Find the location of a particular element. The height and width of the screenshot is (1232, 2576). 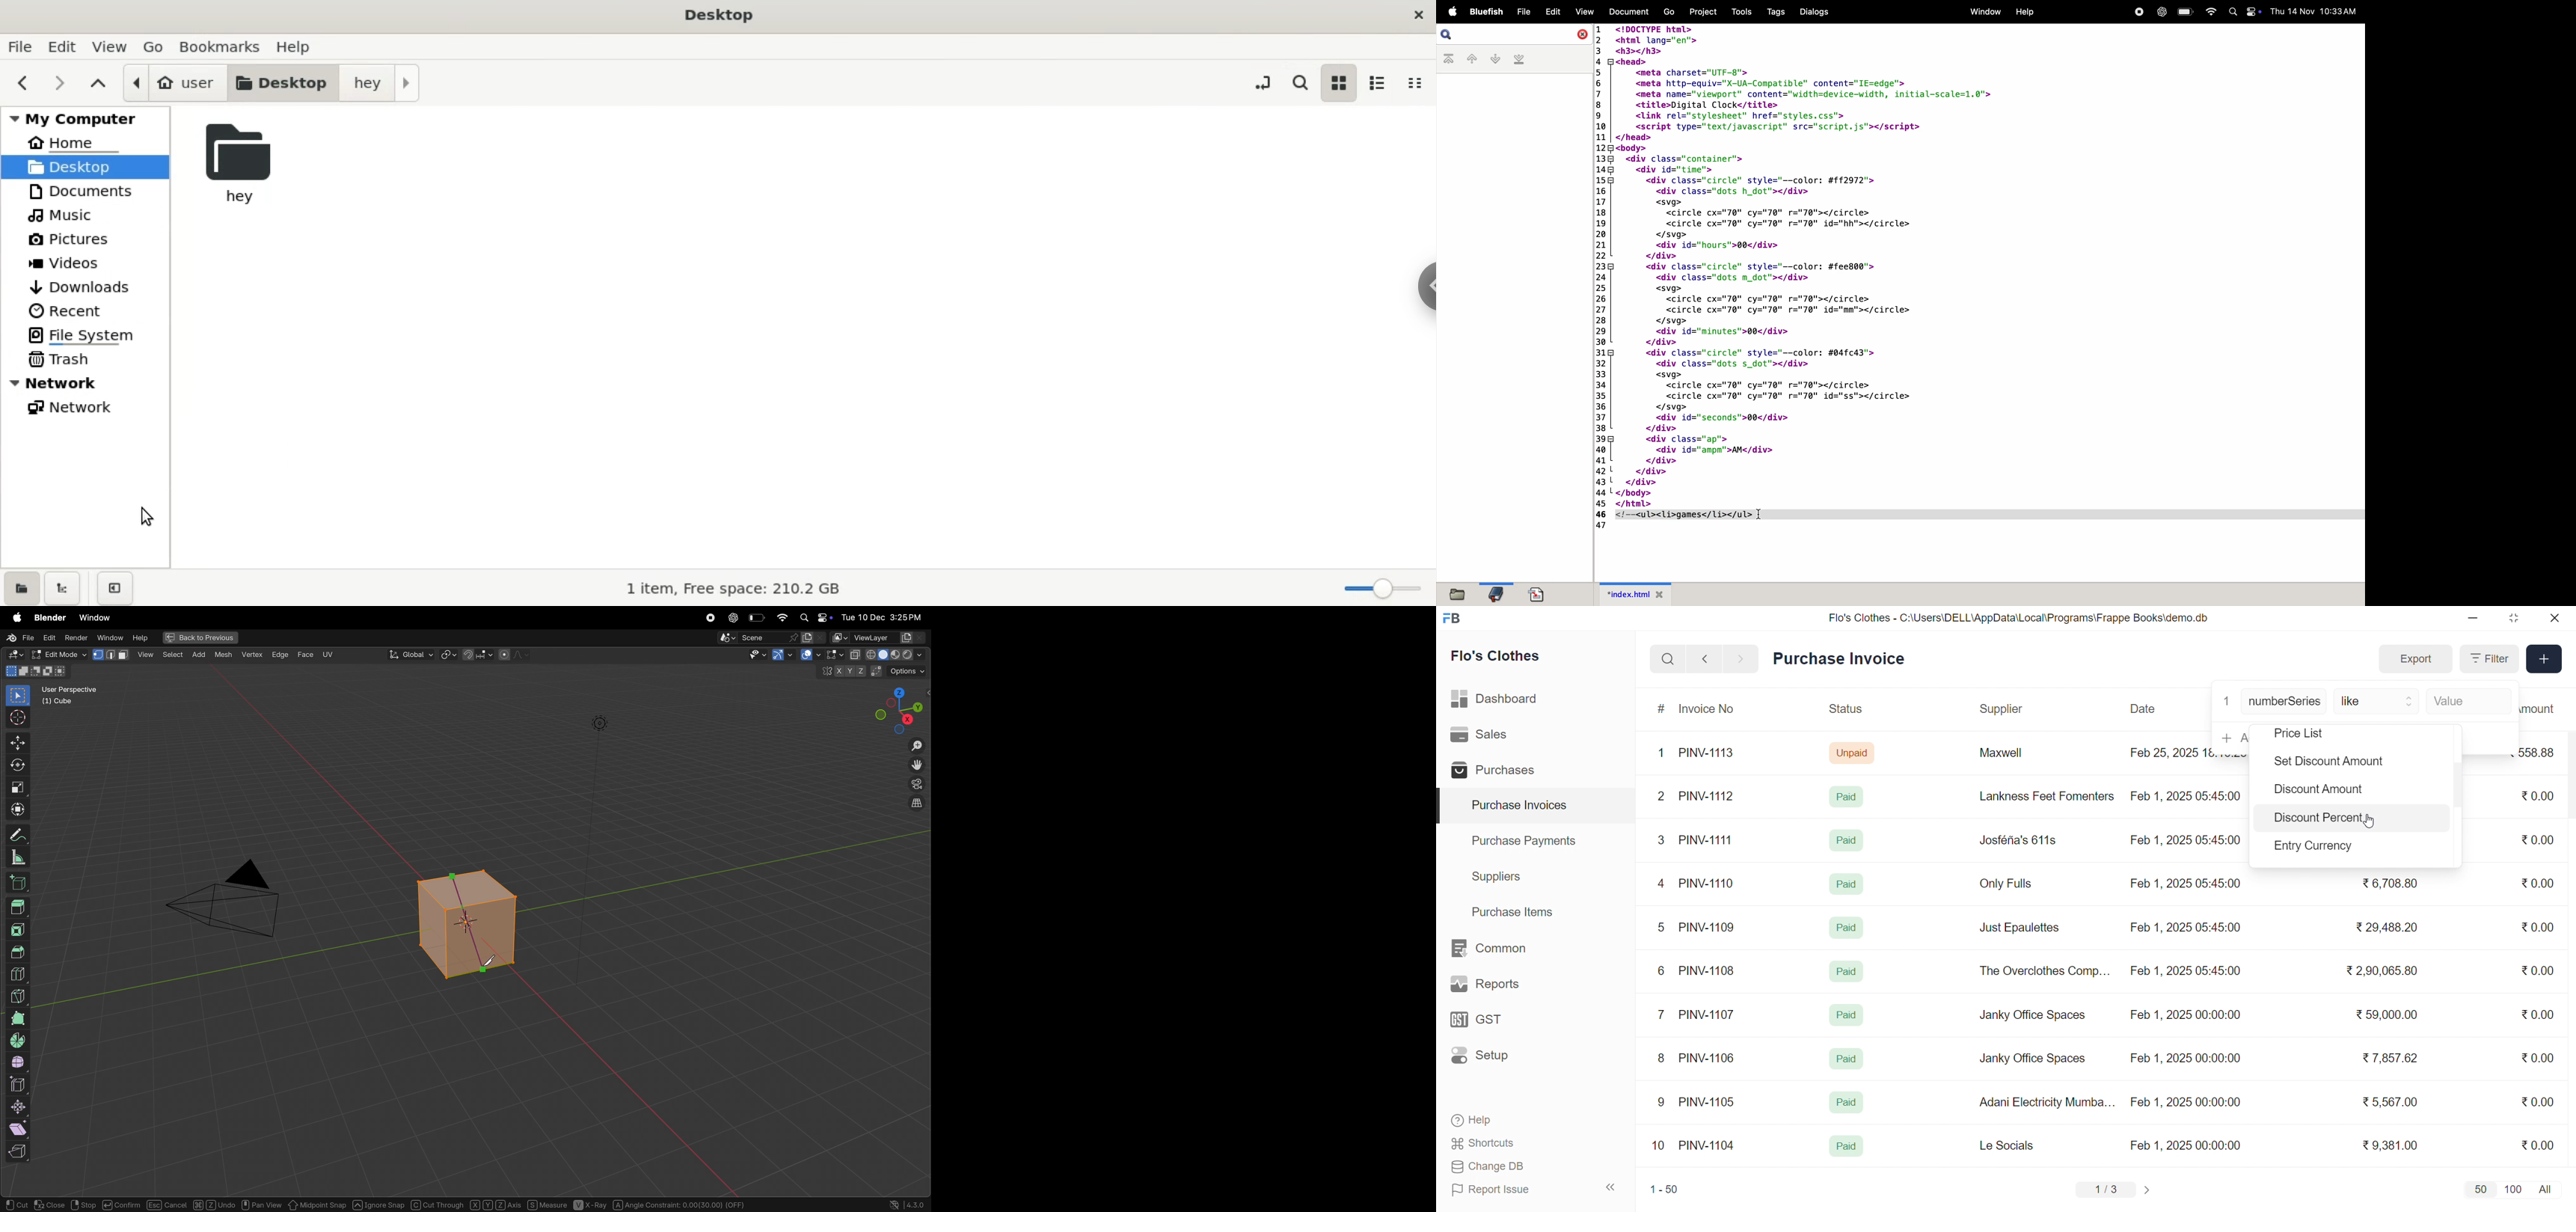

₹558.88 is located at coordinates (2542, 752).